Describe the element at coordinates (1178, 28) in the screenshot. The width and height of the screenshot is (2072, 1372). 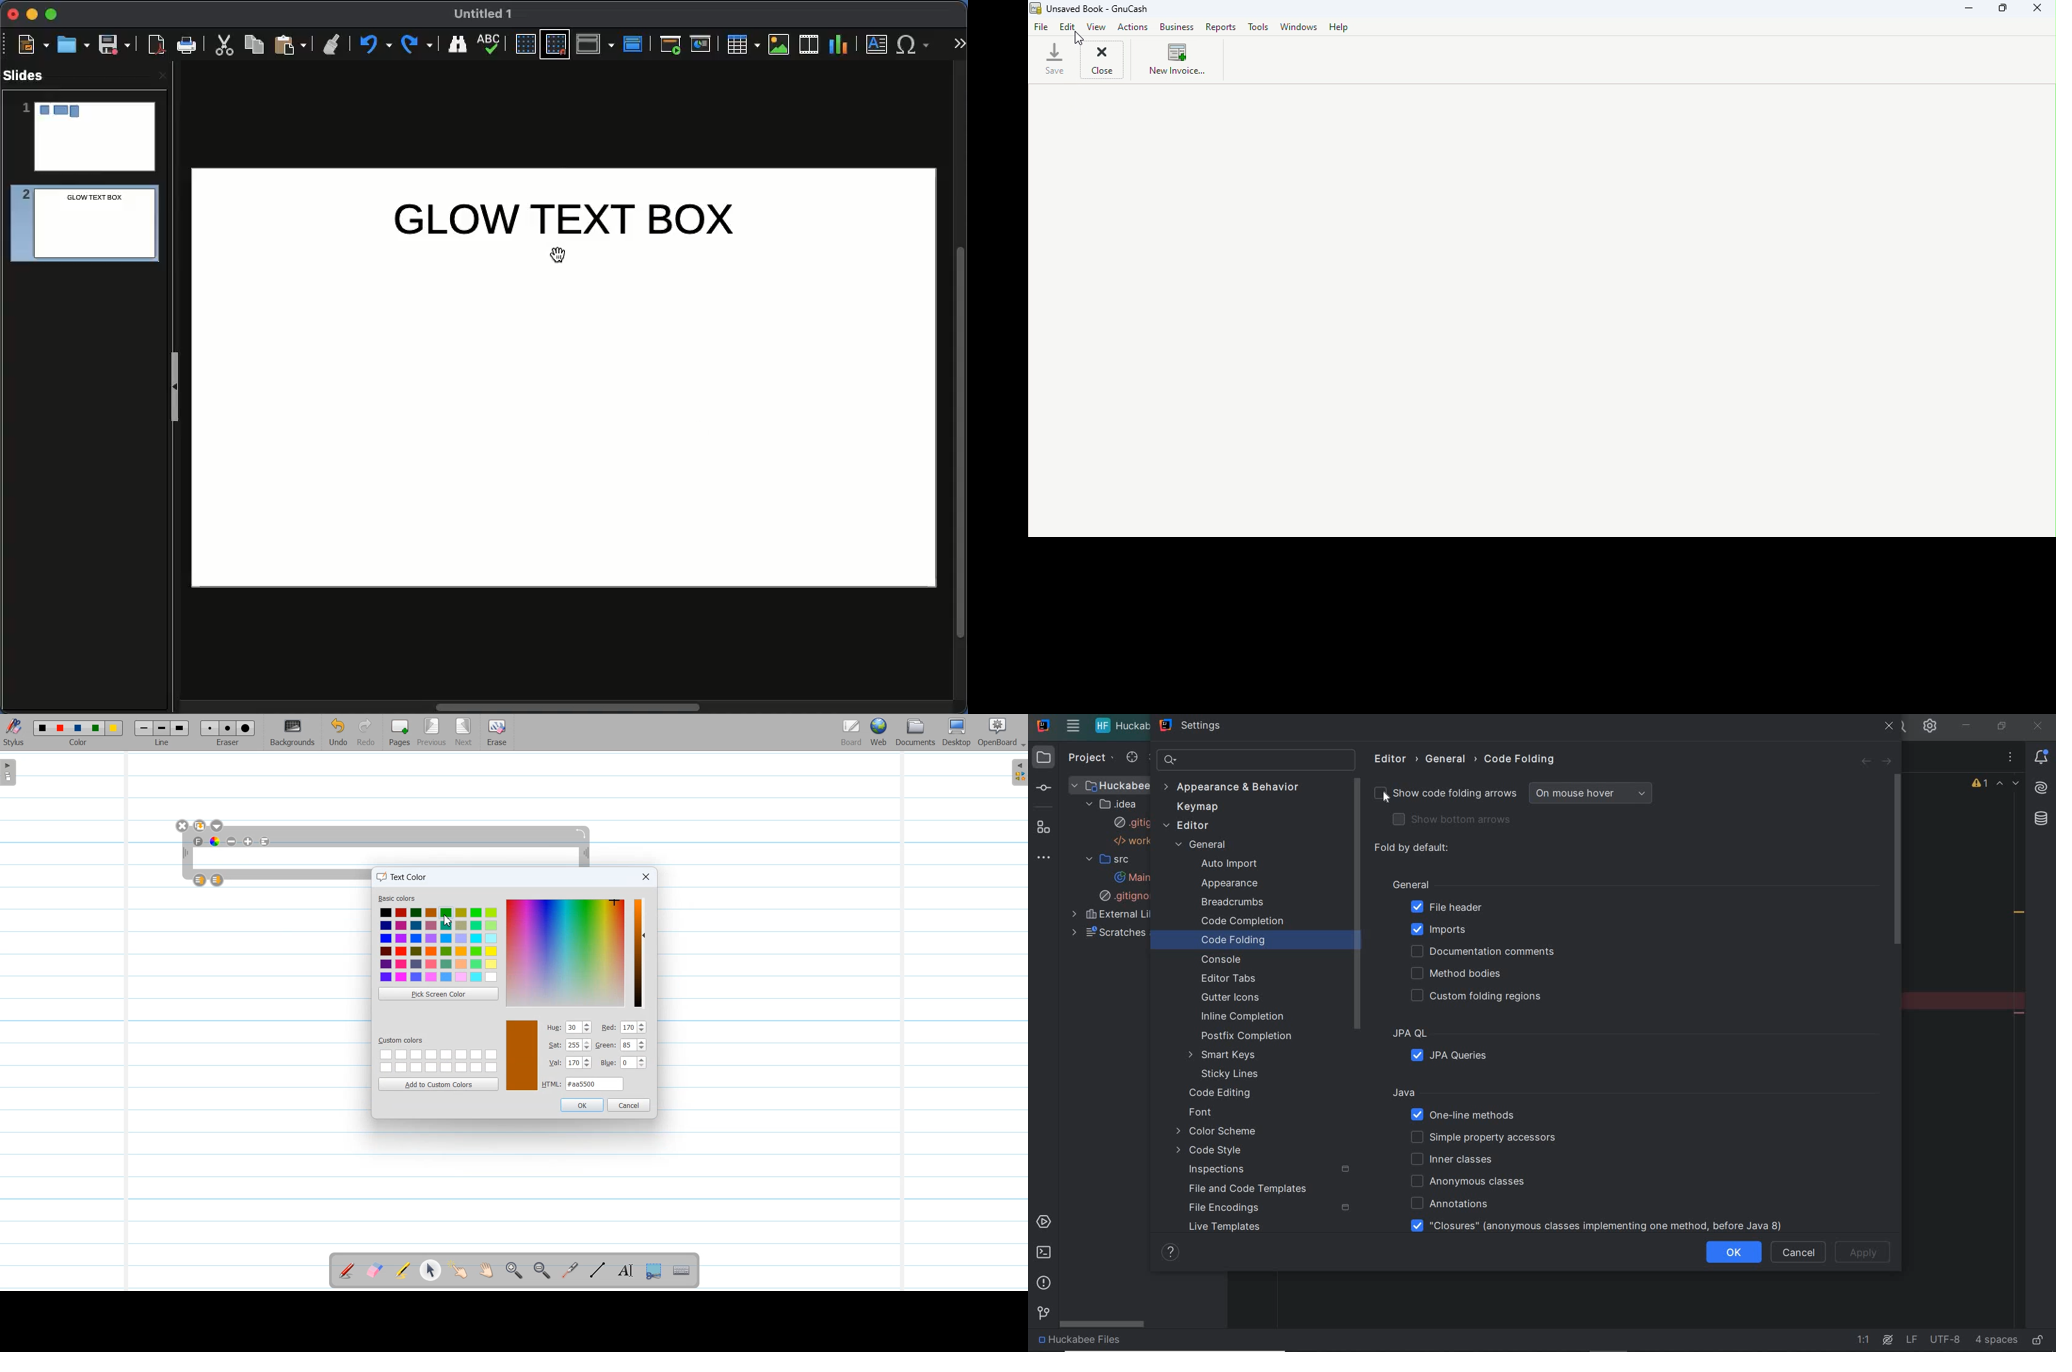
I see `Business` at that location.